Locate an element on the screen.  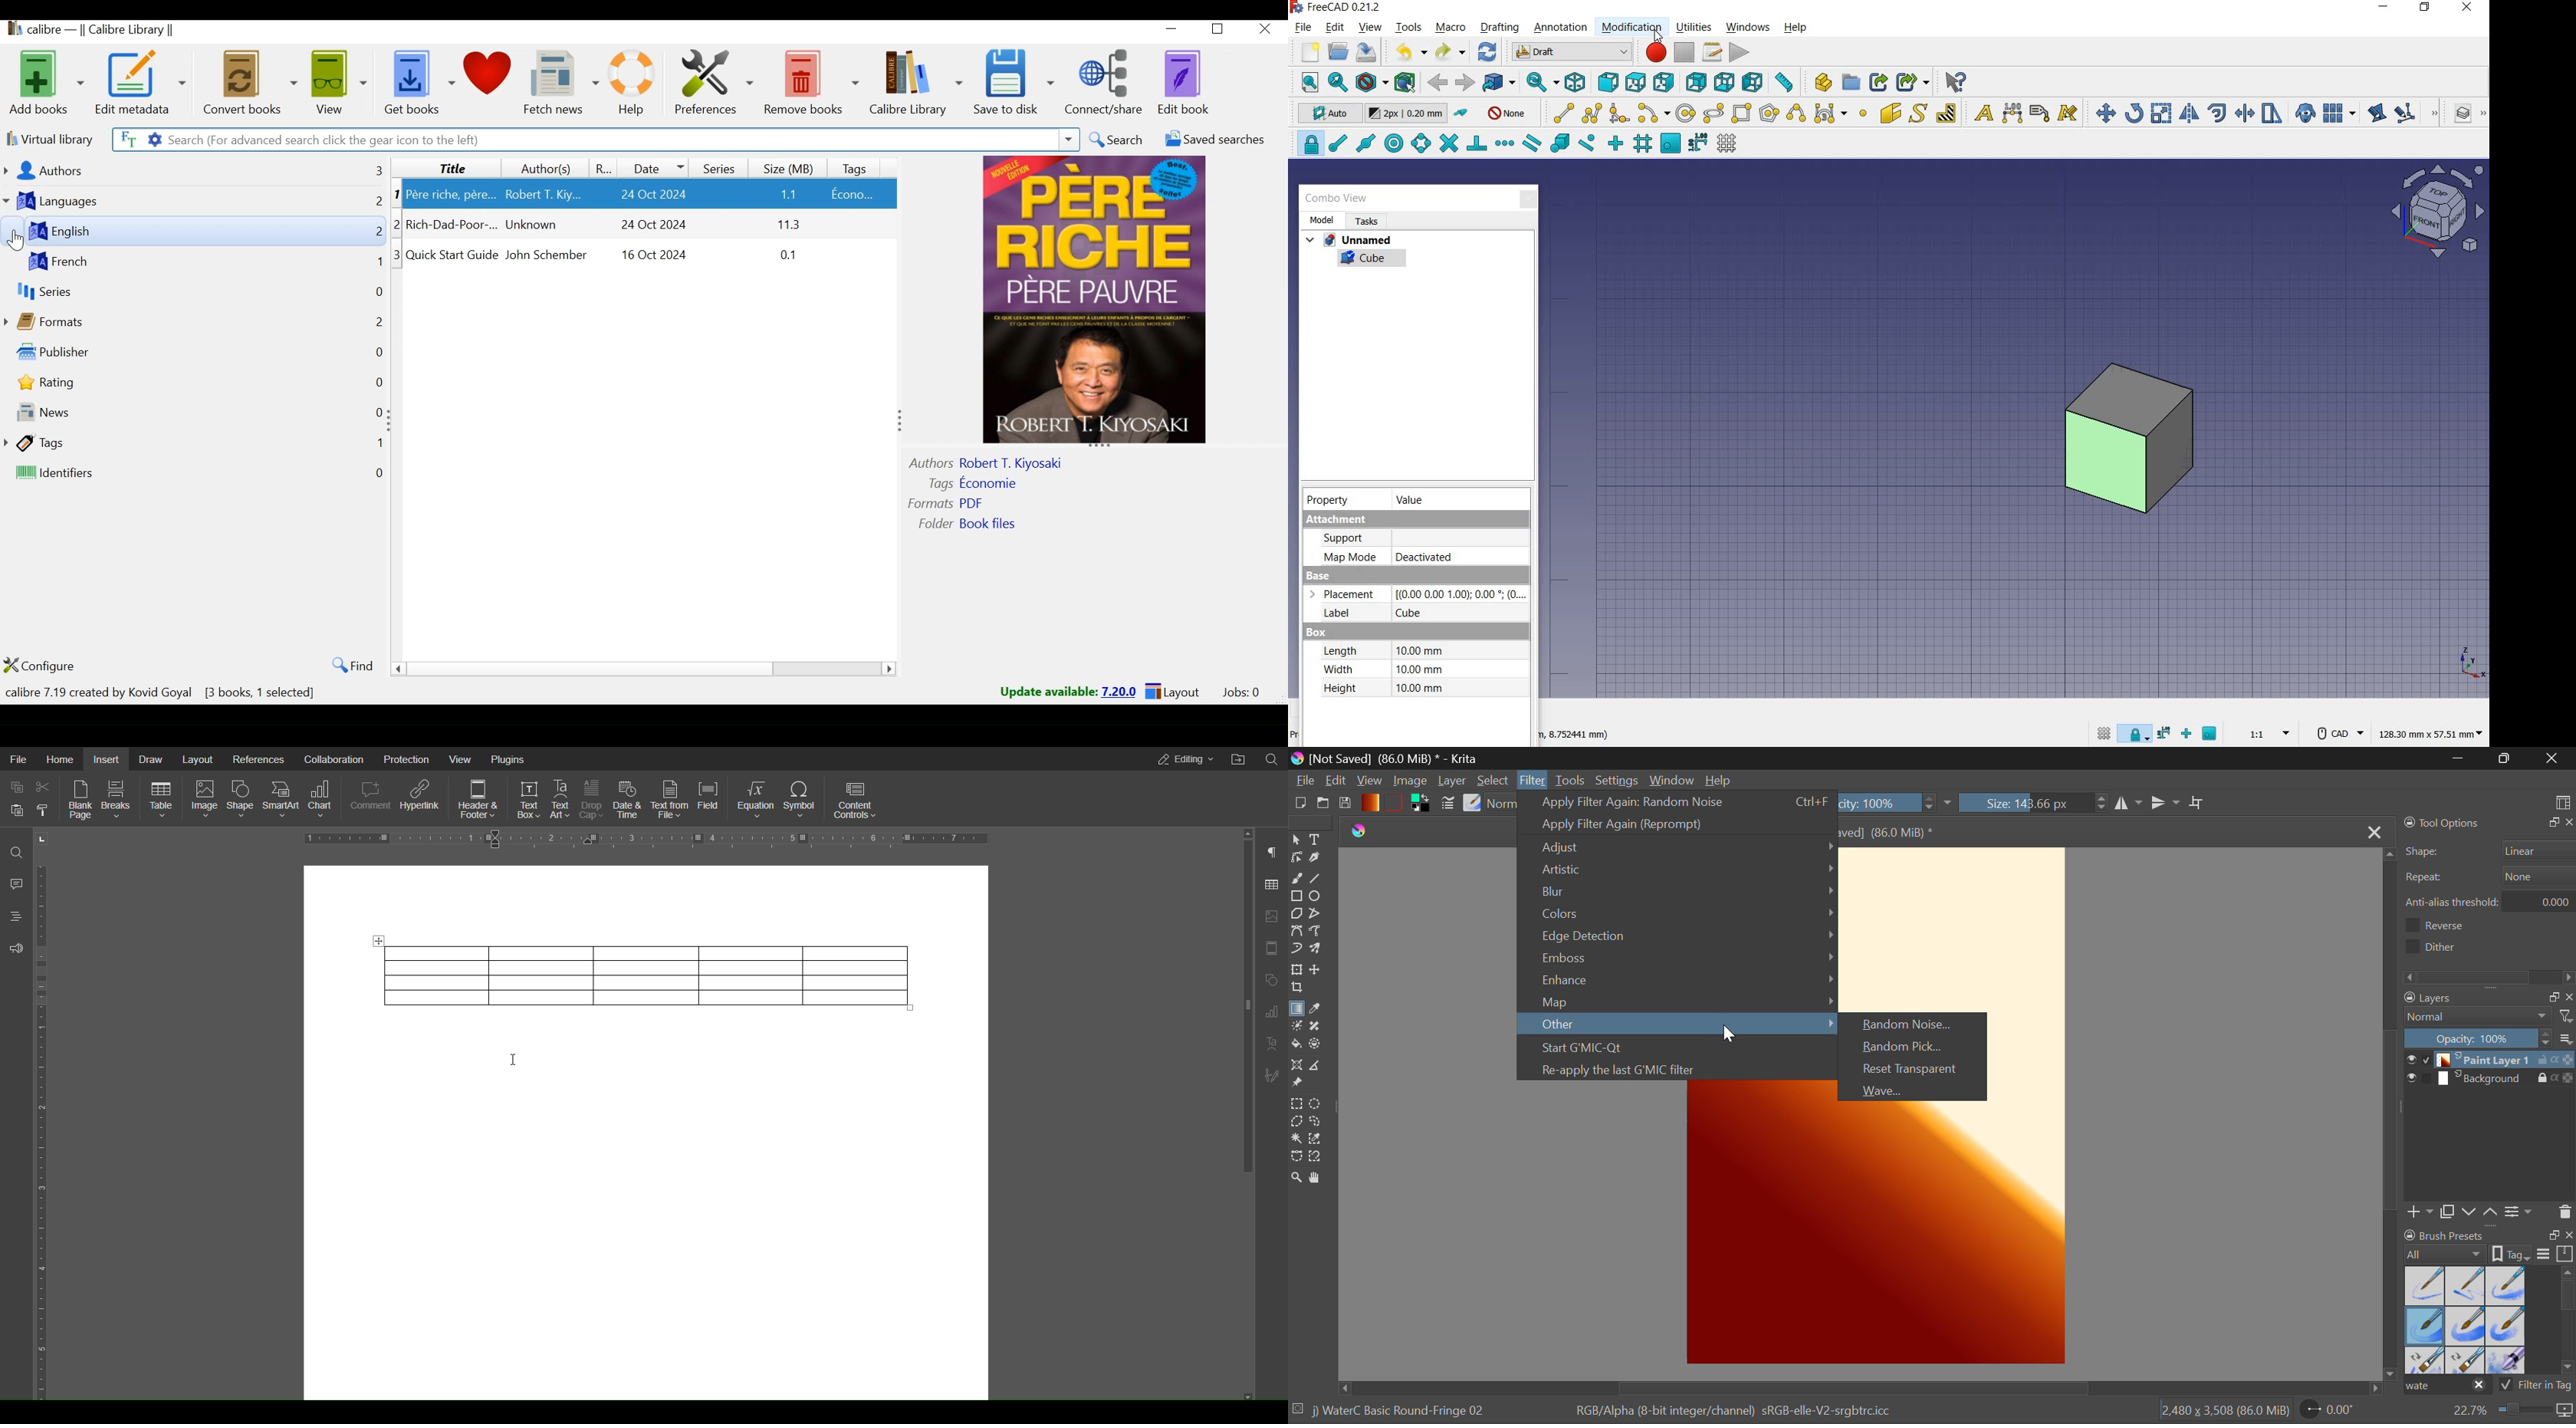
shape: is located at coordinates (2424, 852).